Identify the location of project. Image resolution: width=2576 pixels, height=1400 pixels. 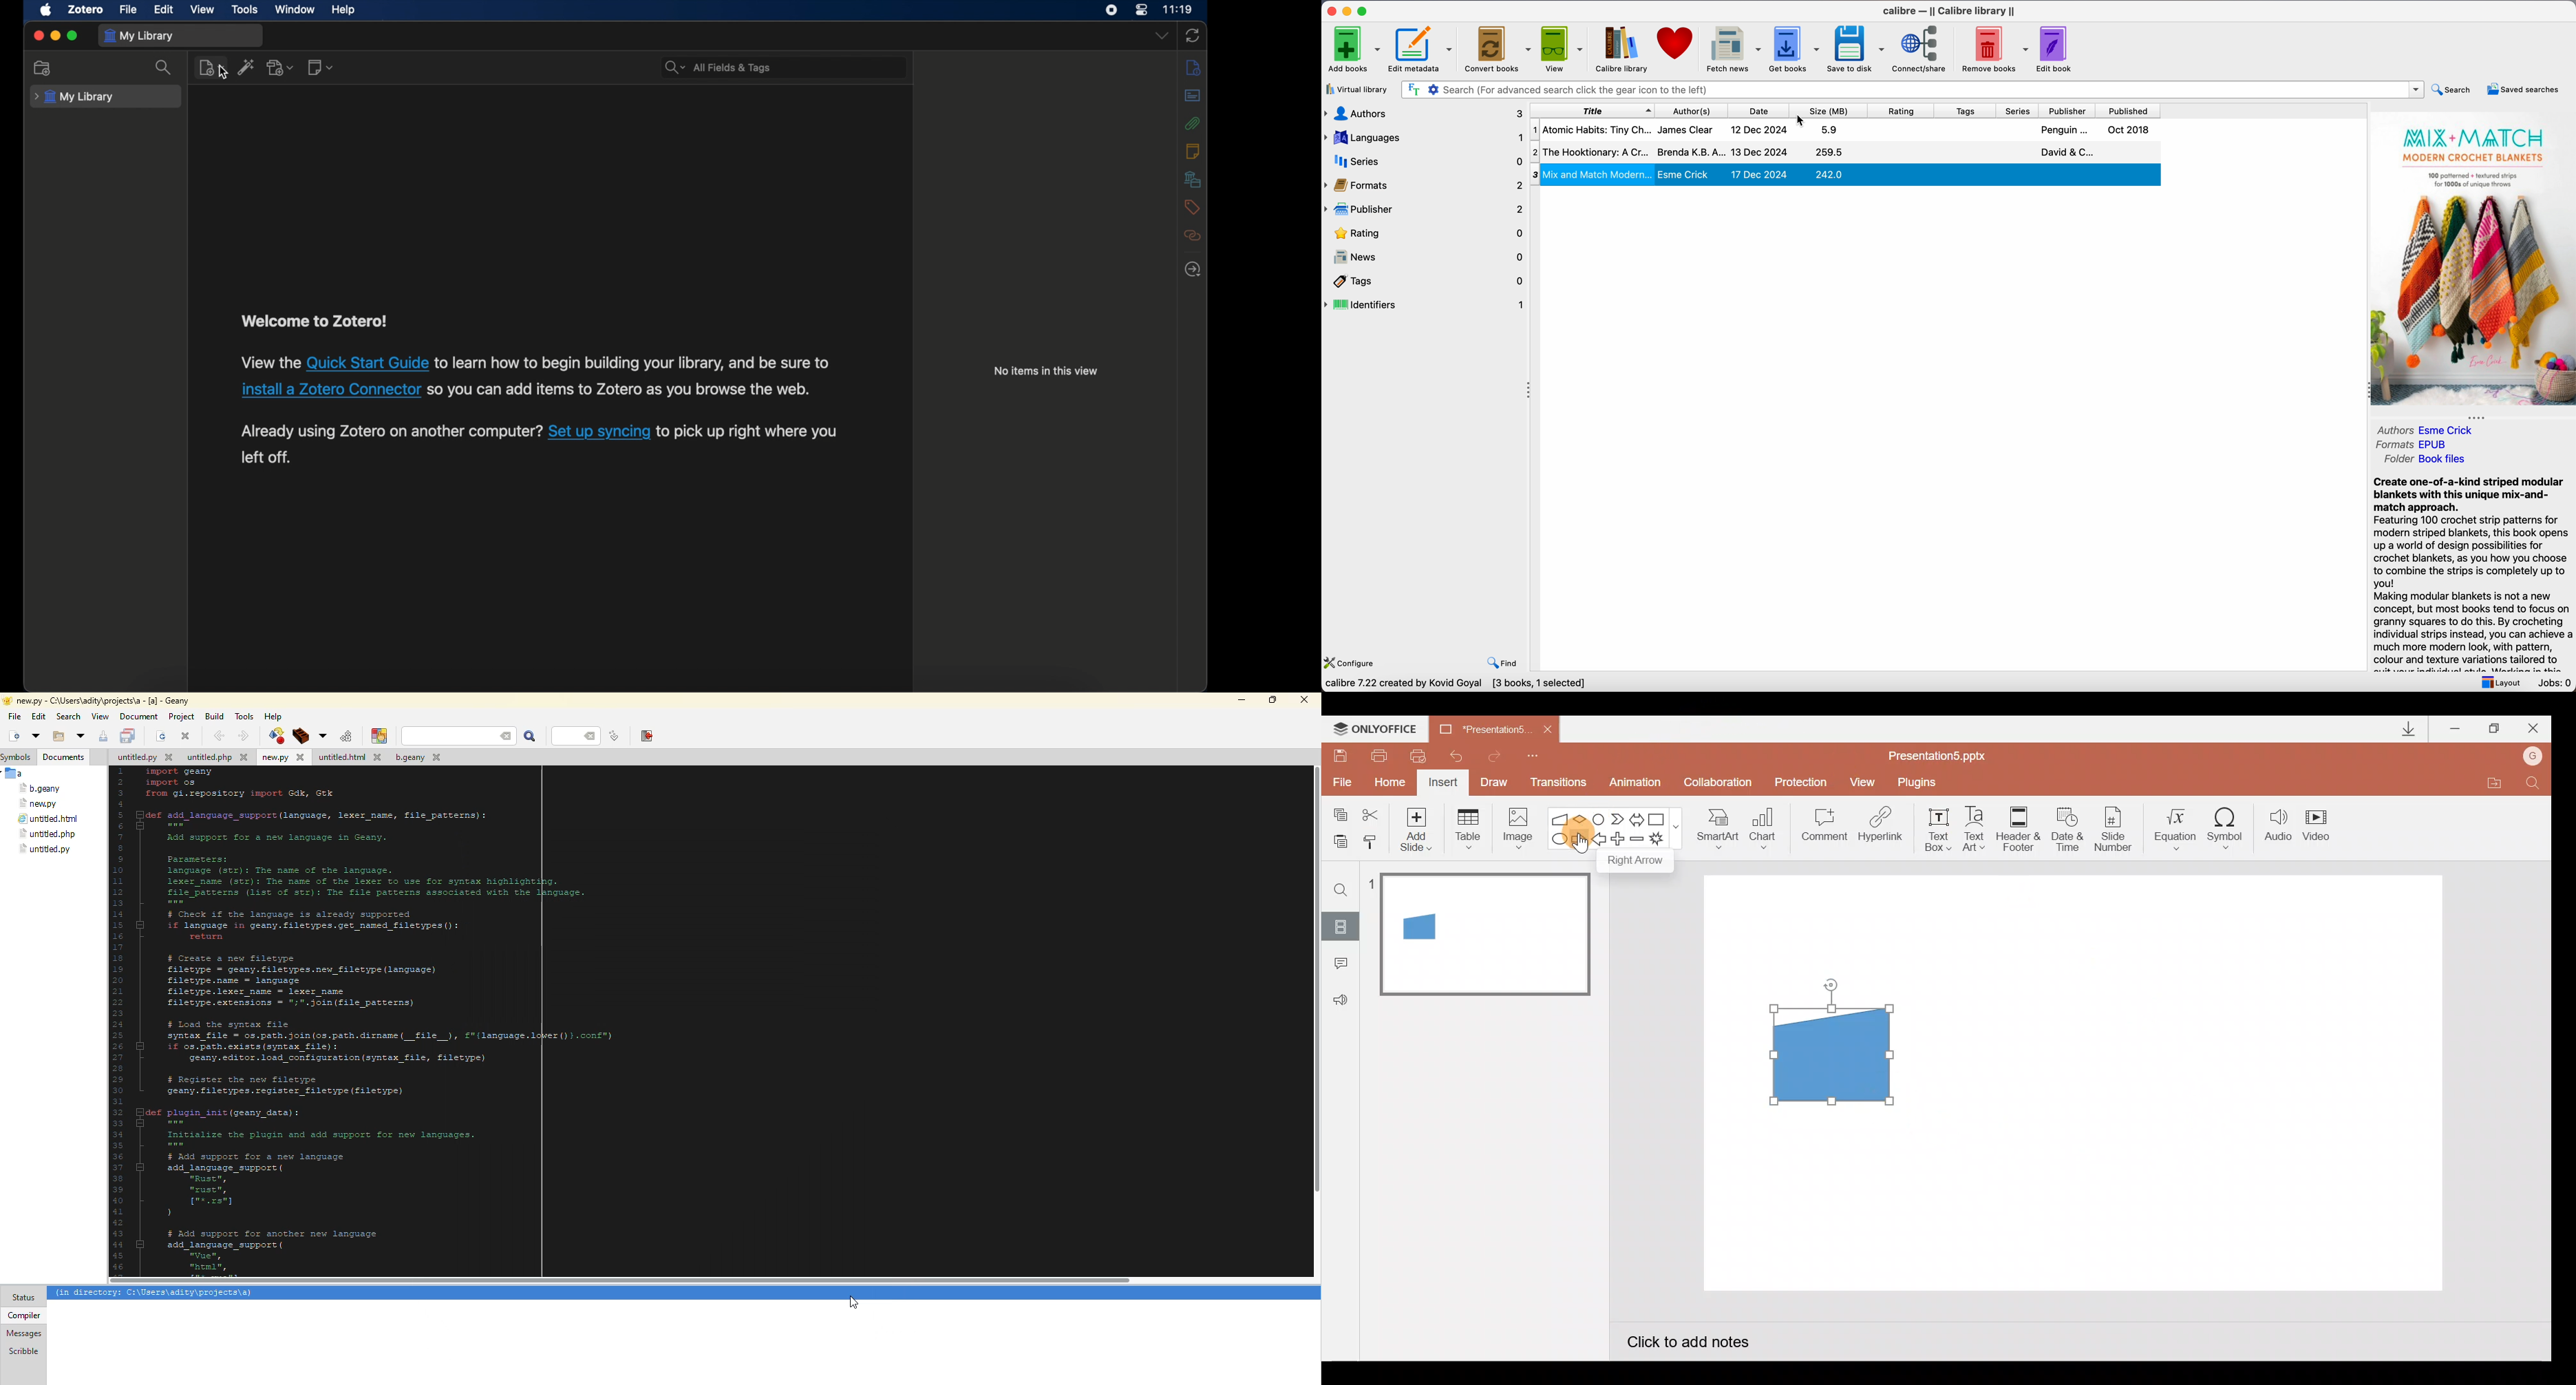
(181, 717).